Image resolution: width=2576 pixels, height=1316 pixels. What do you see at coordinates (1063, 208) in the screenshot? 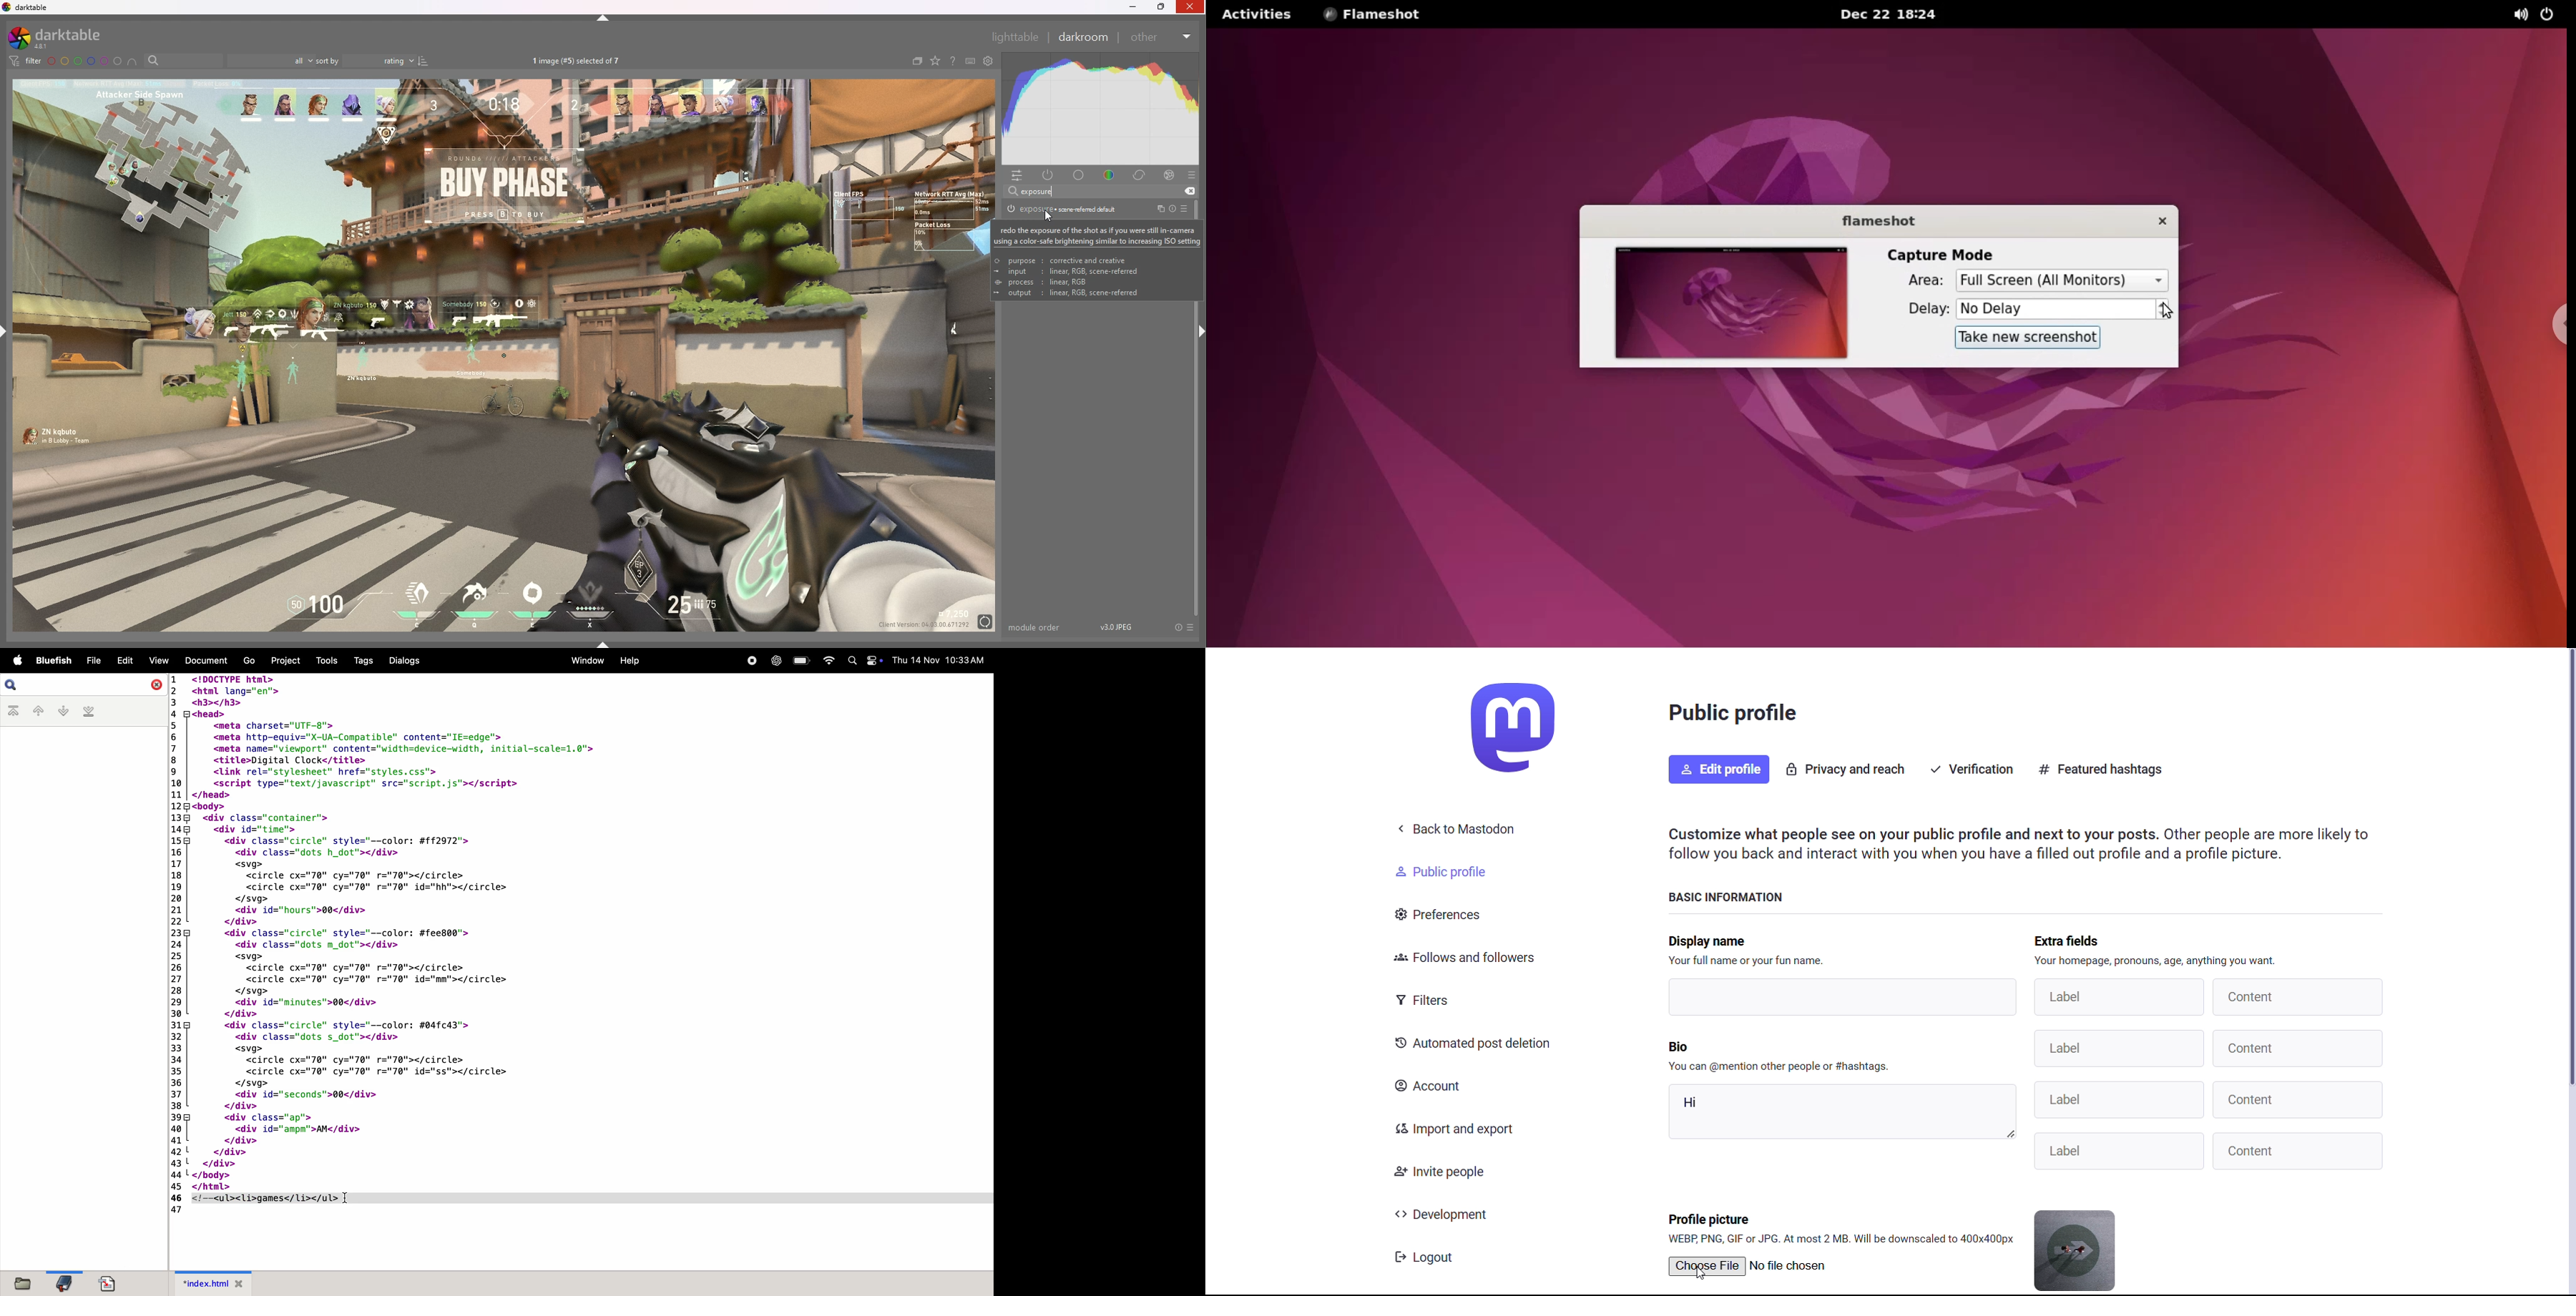
I see `exposure` at bounding box center [1063, 208].